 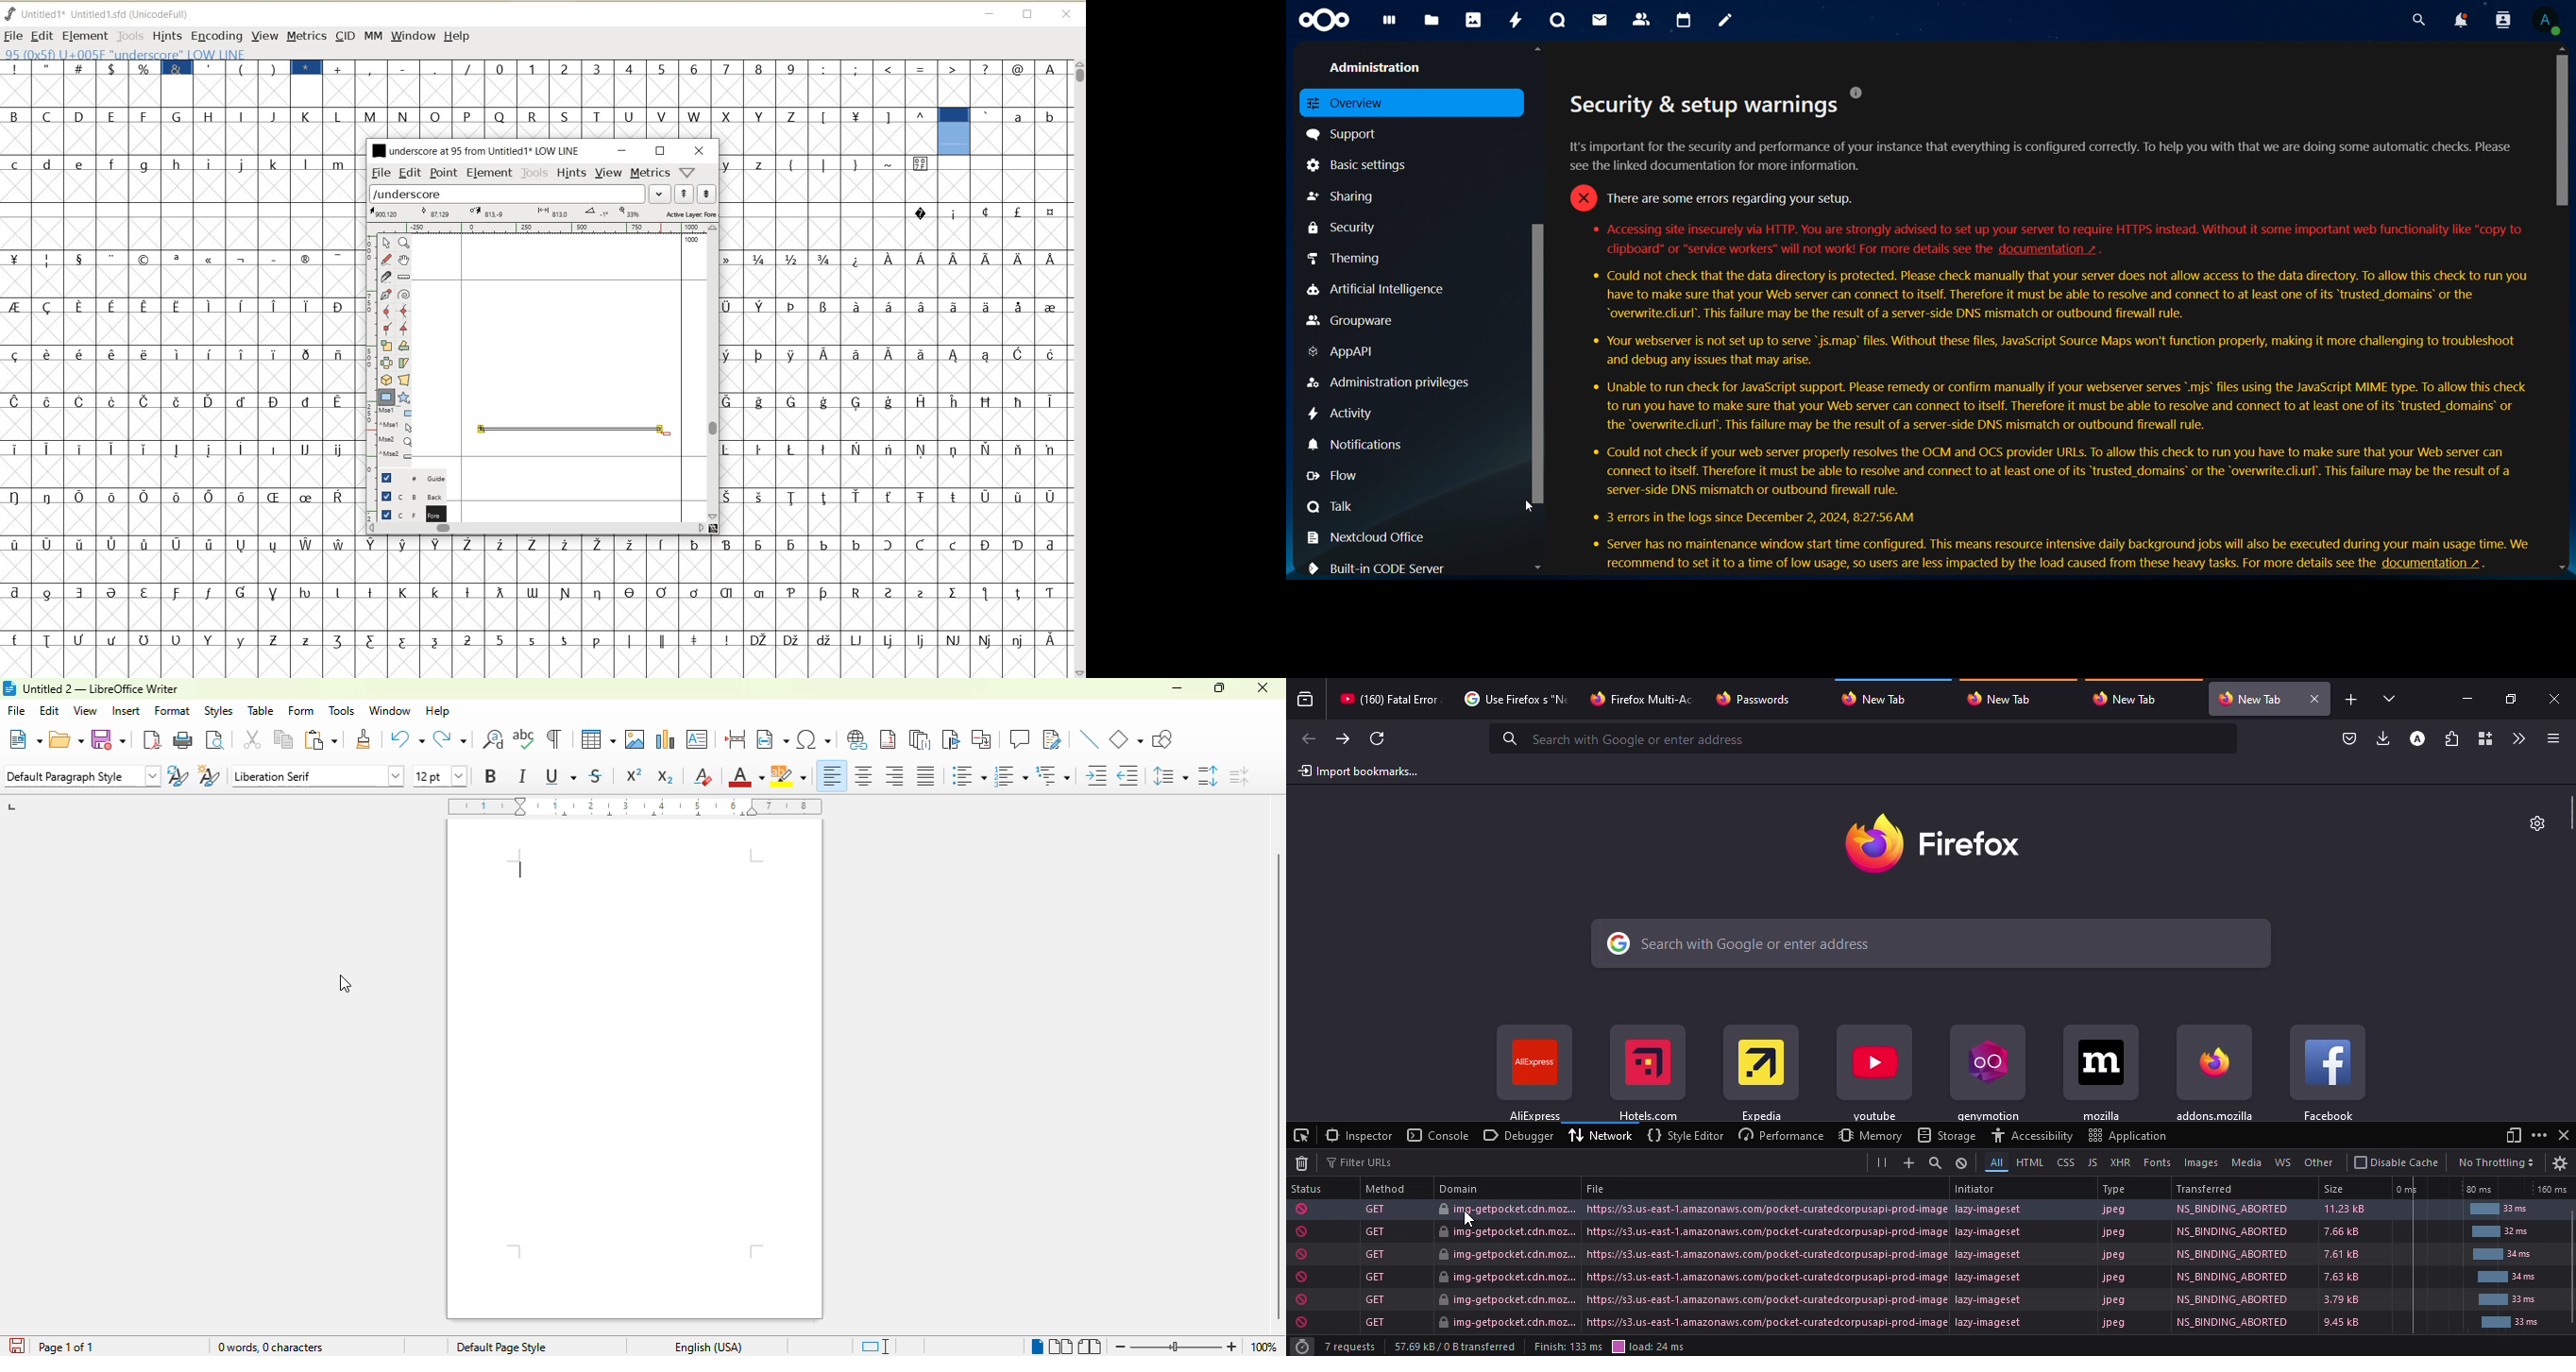 What do you see at coordinates (2551, 737) in the screenshot?
I see `open menu` at bounding box center [2551, 737].